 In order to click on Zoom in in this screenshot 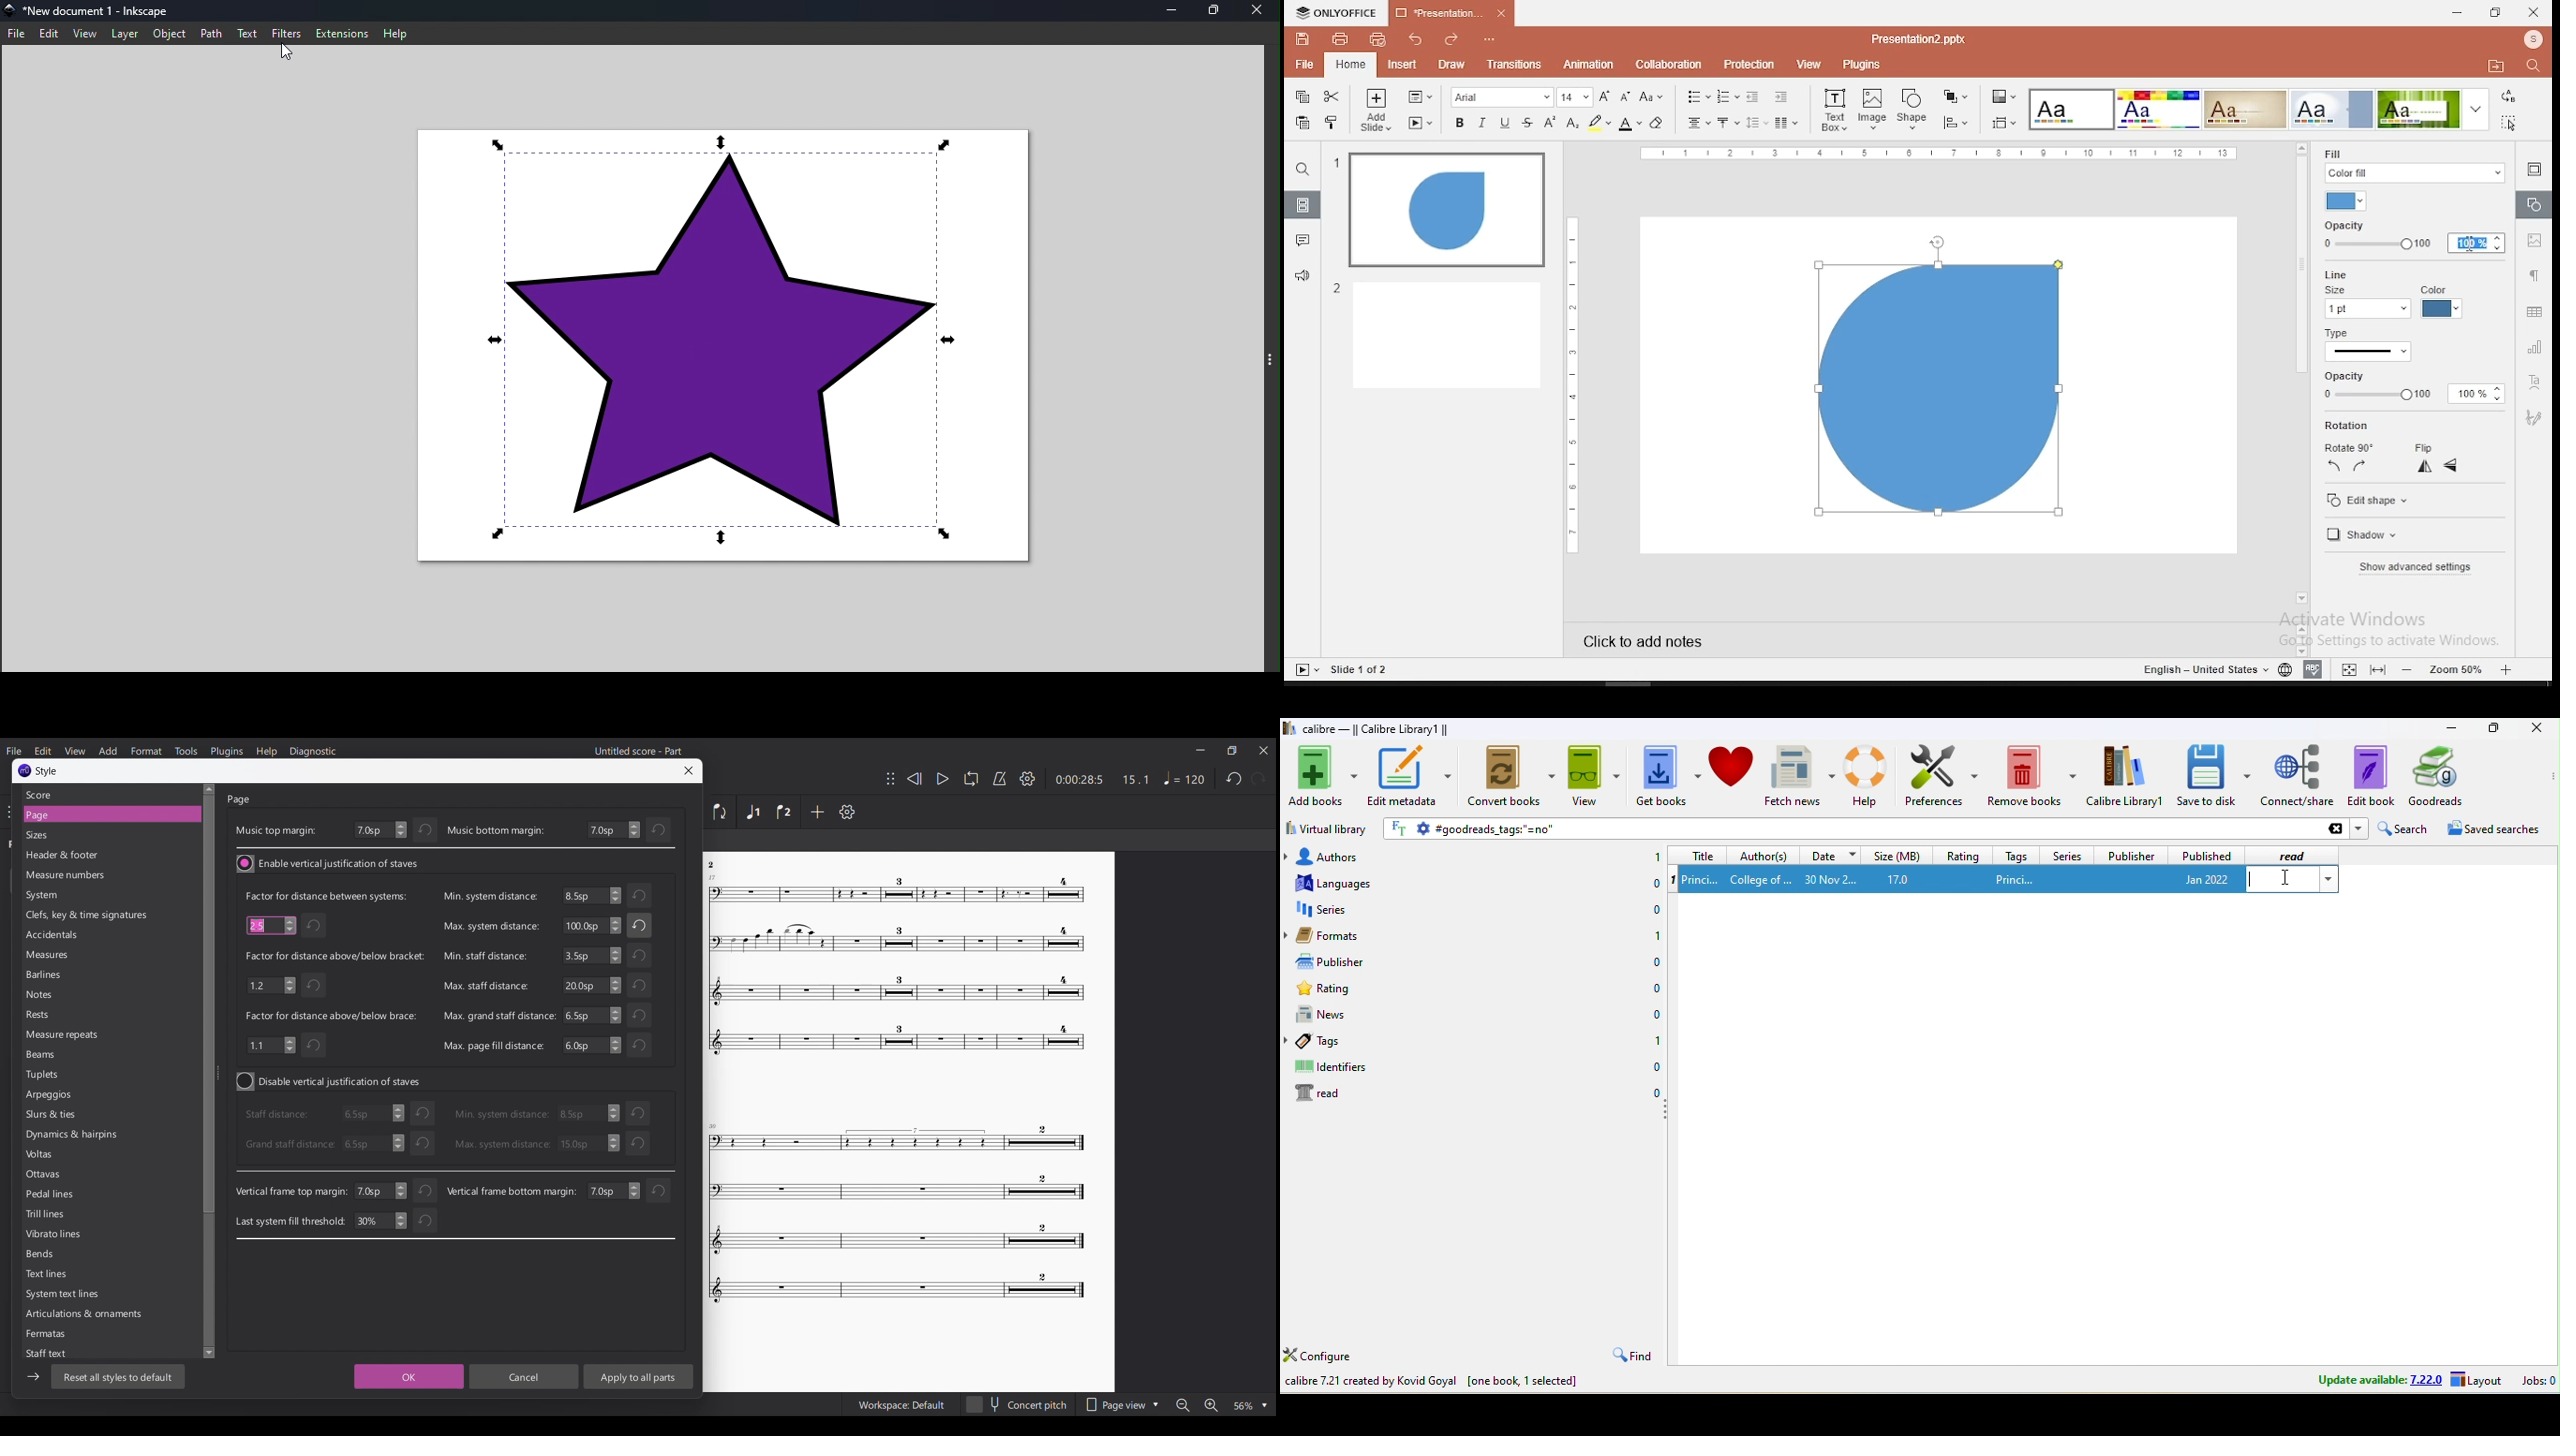, I will do `click(1211, 1405)`.